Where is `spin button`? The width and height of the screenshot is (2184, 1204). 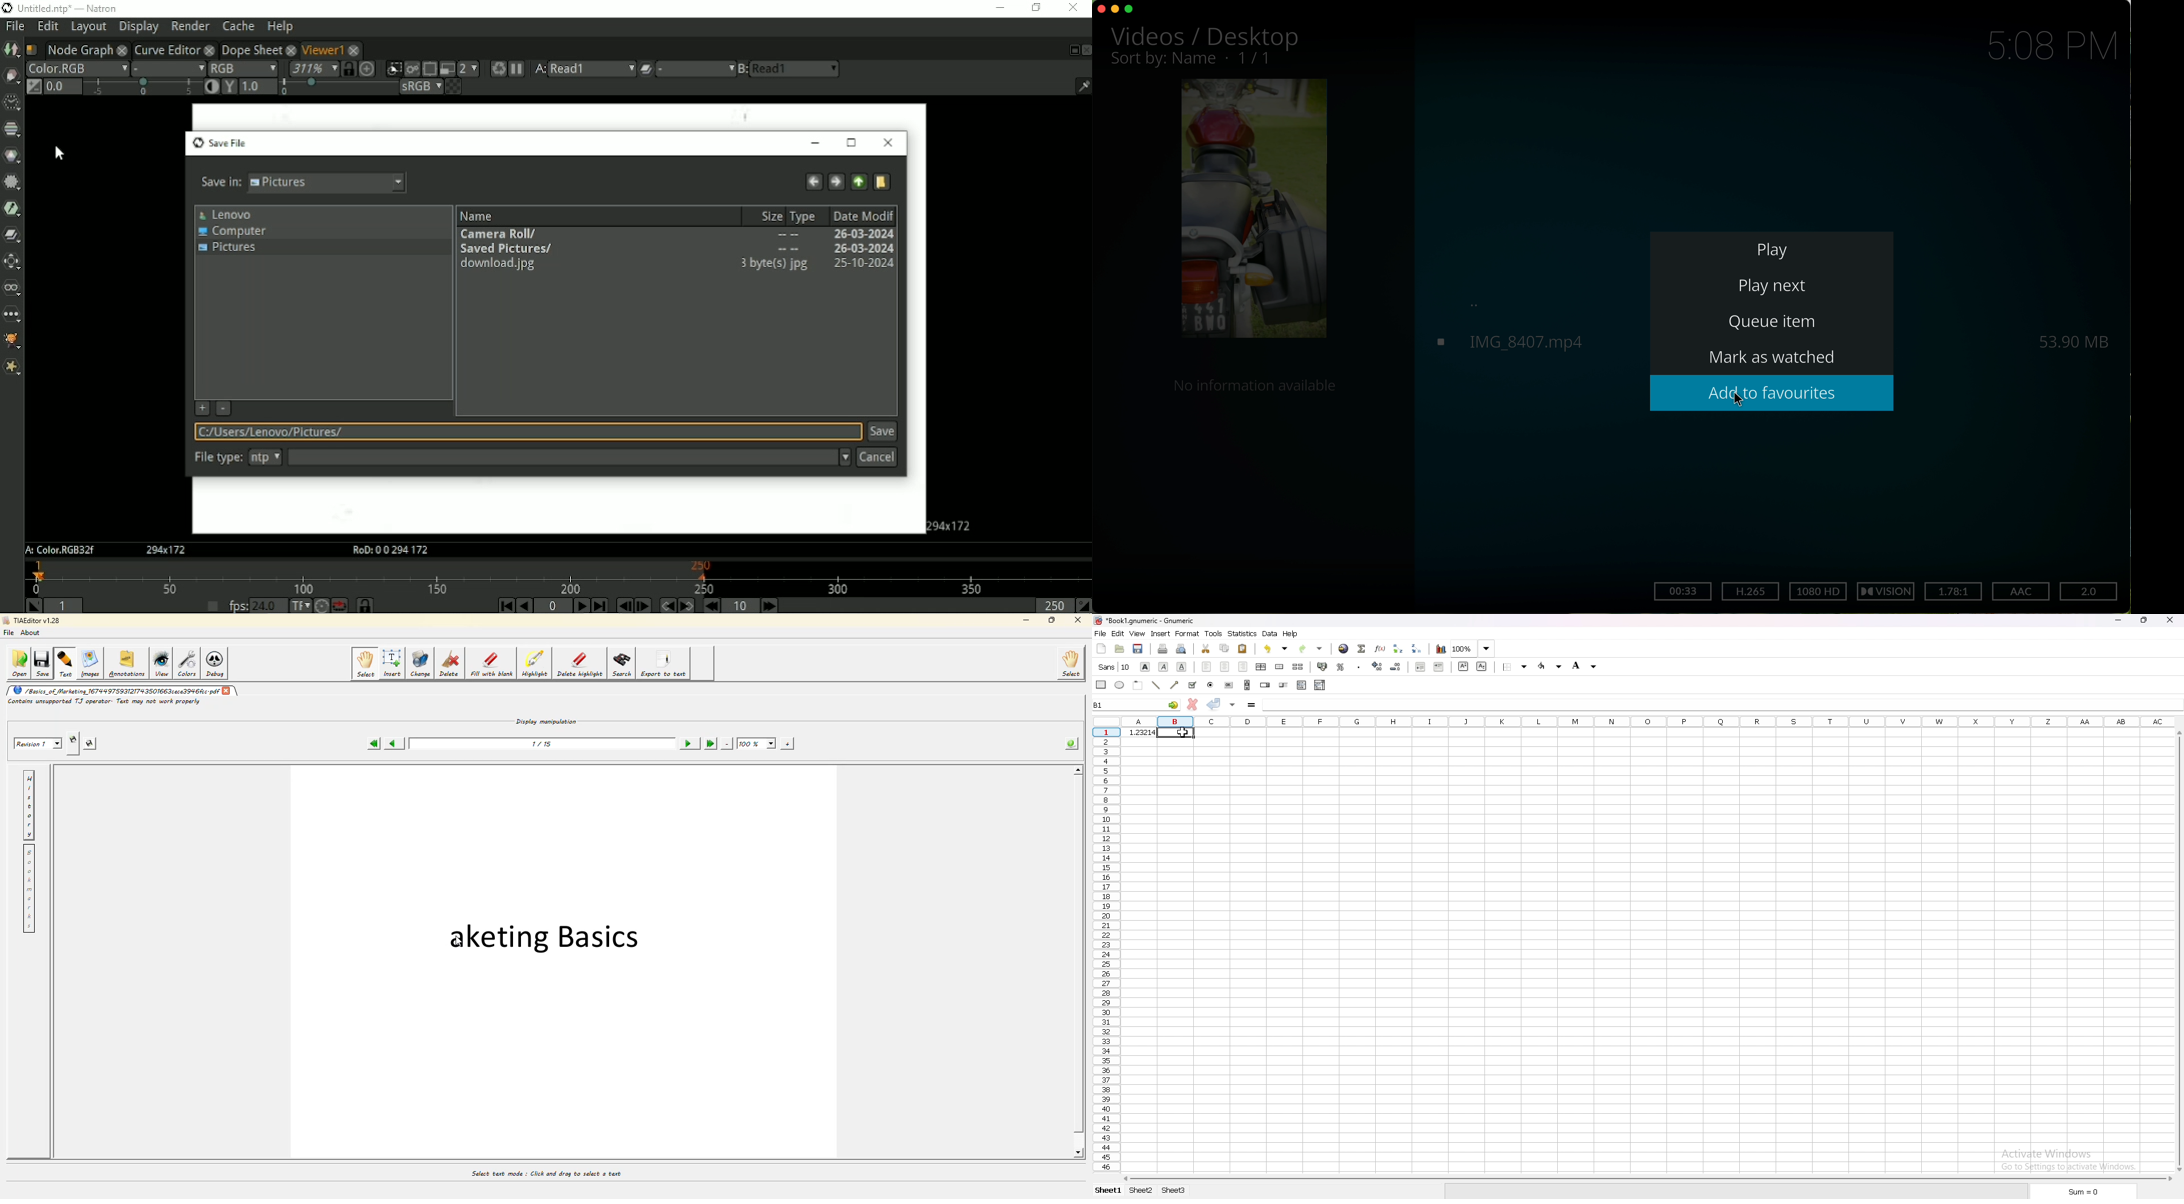
spin button is located at coordinates (1265, 686).